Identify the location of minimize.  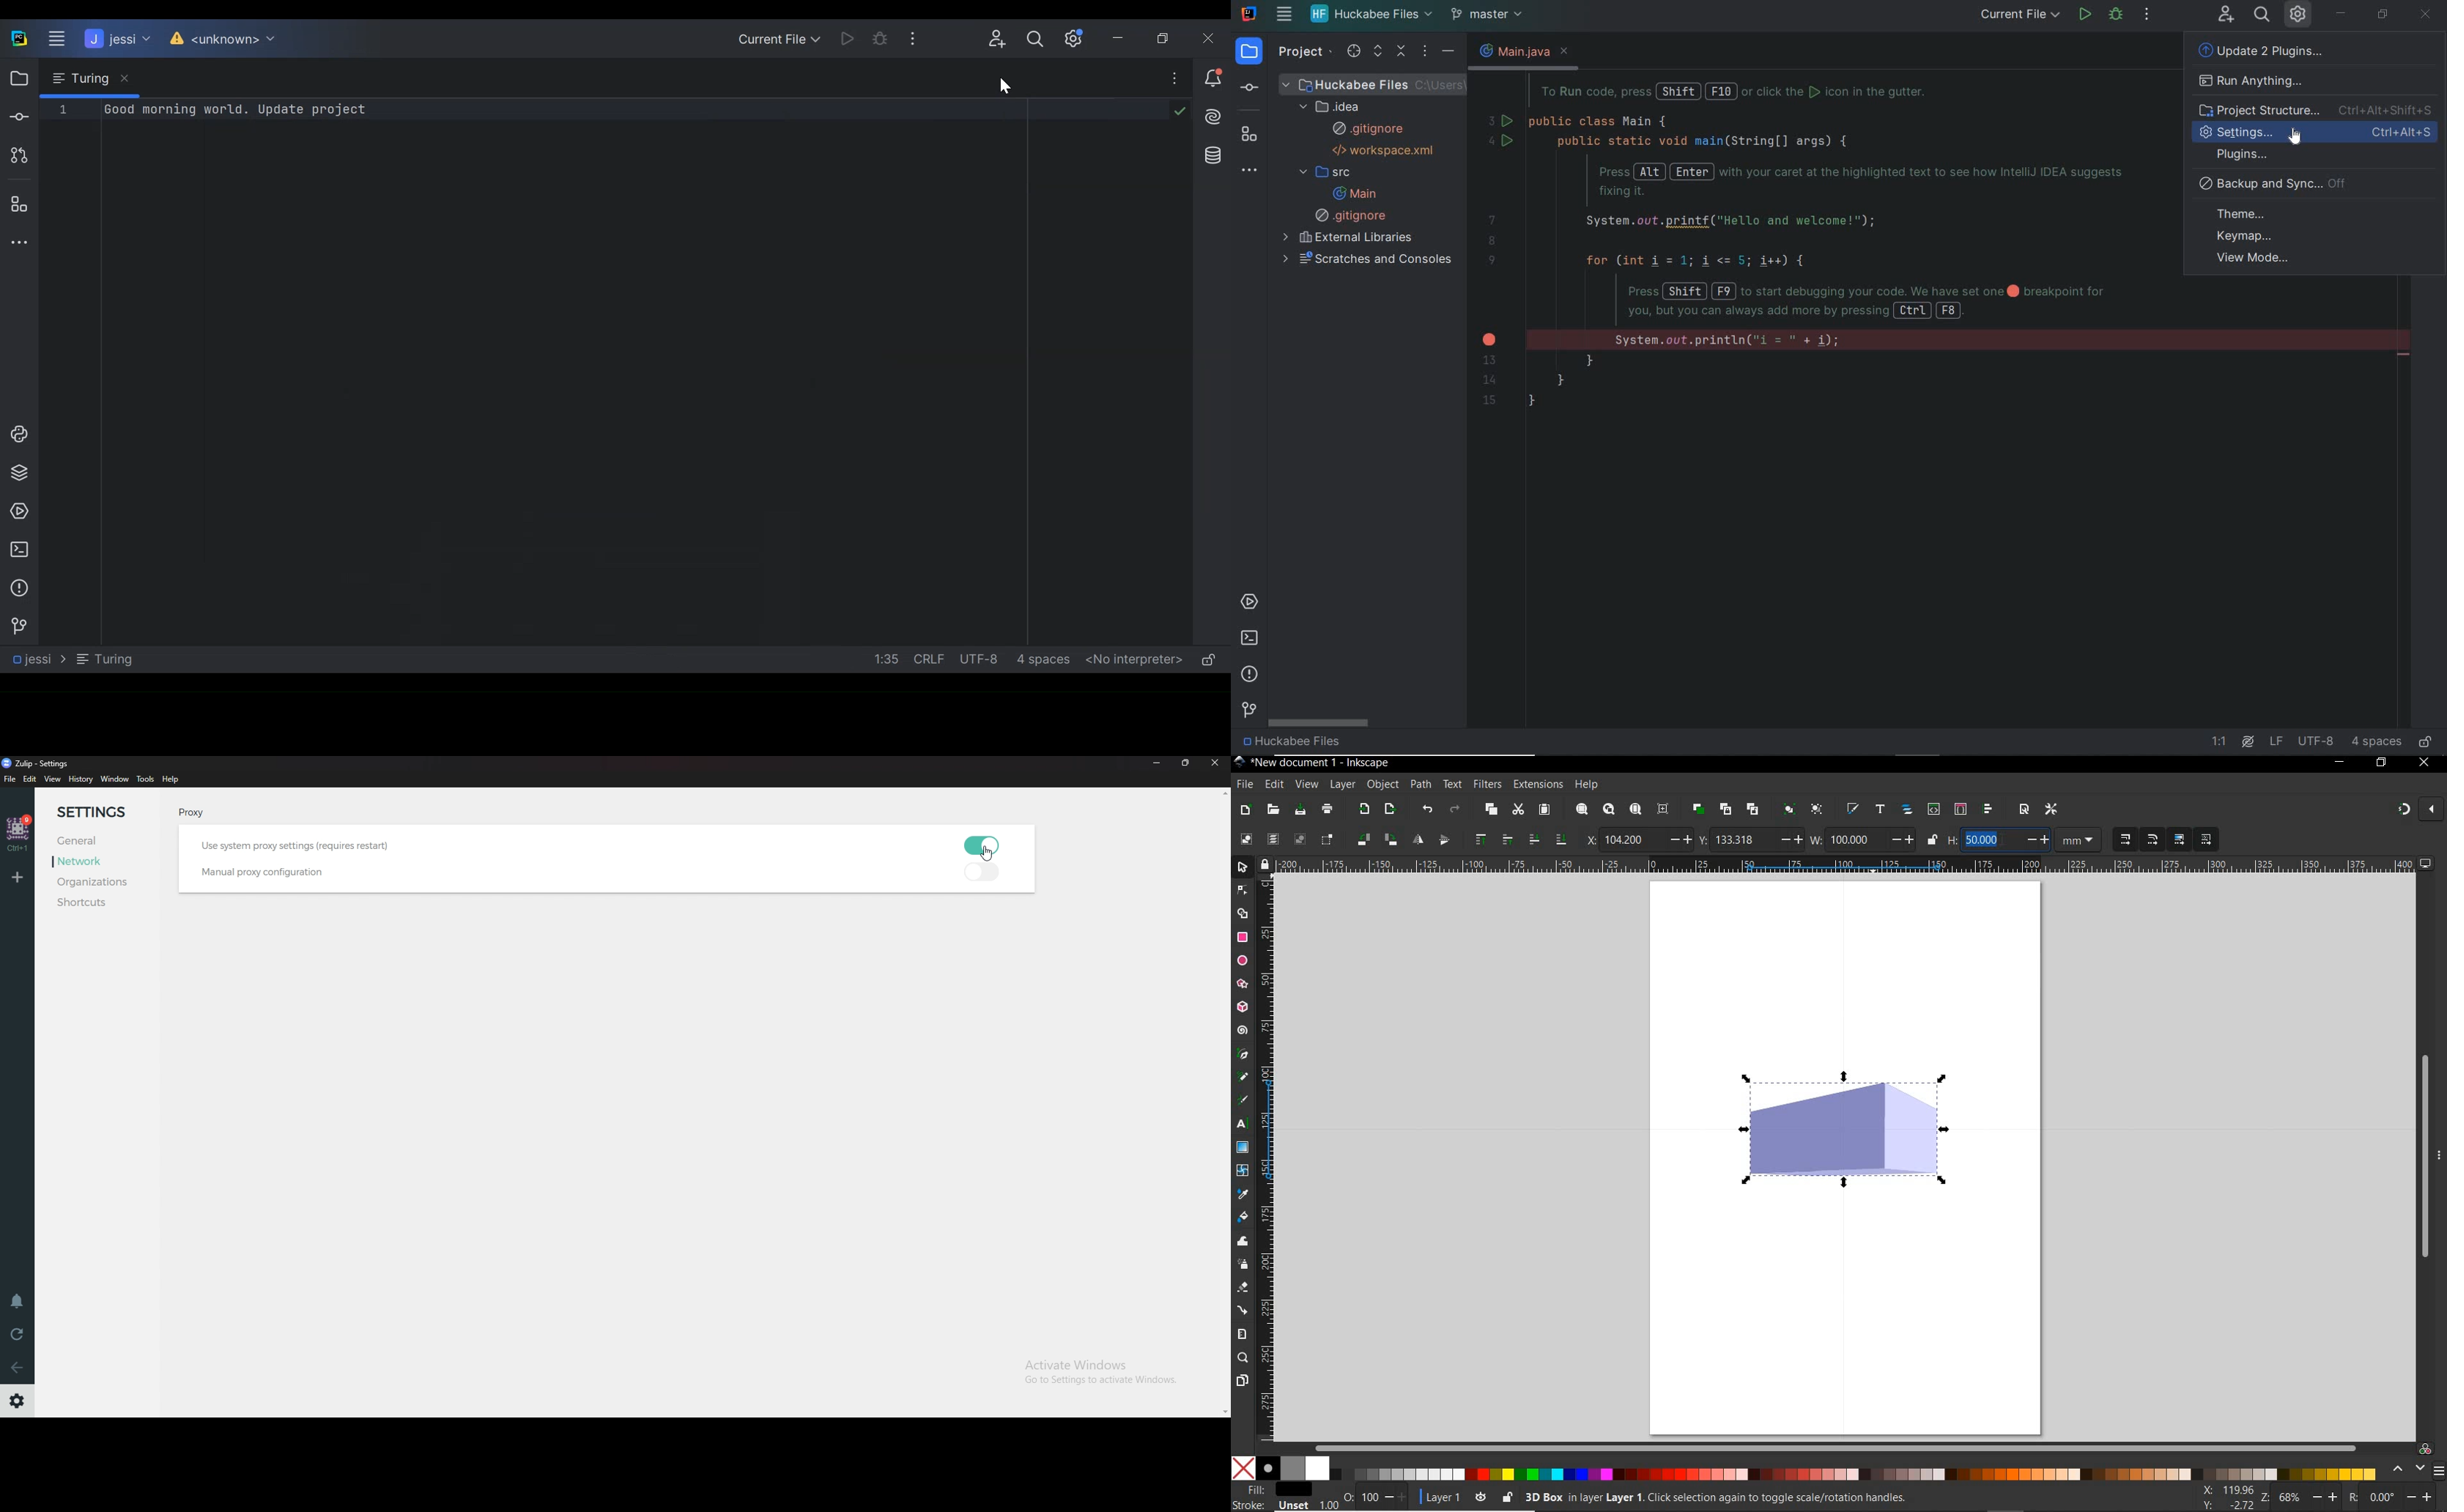
(2339, 763).